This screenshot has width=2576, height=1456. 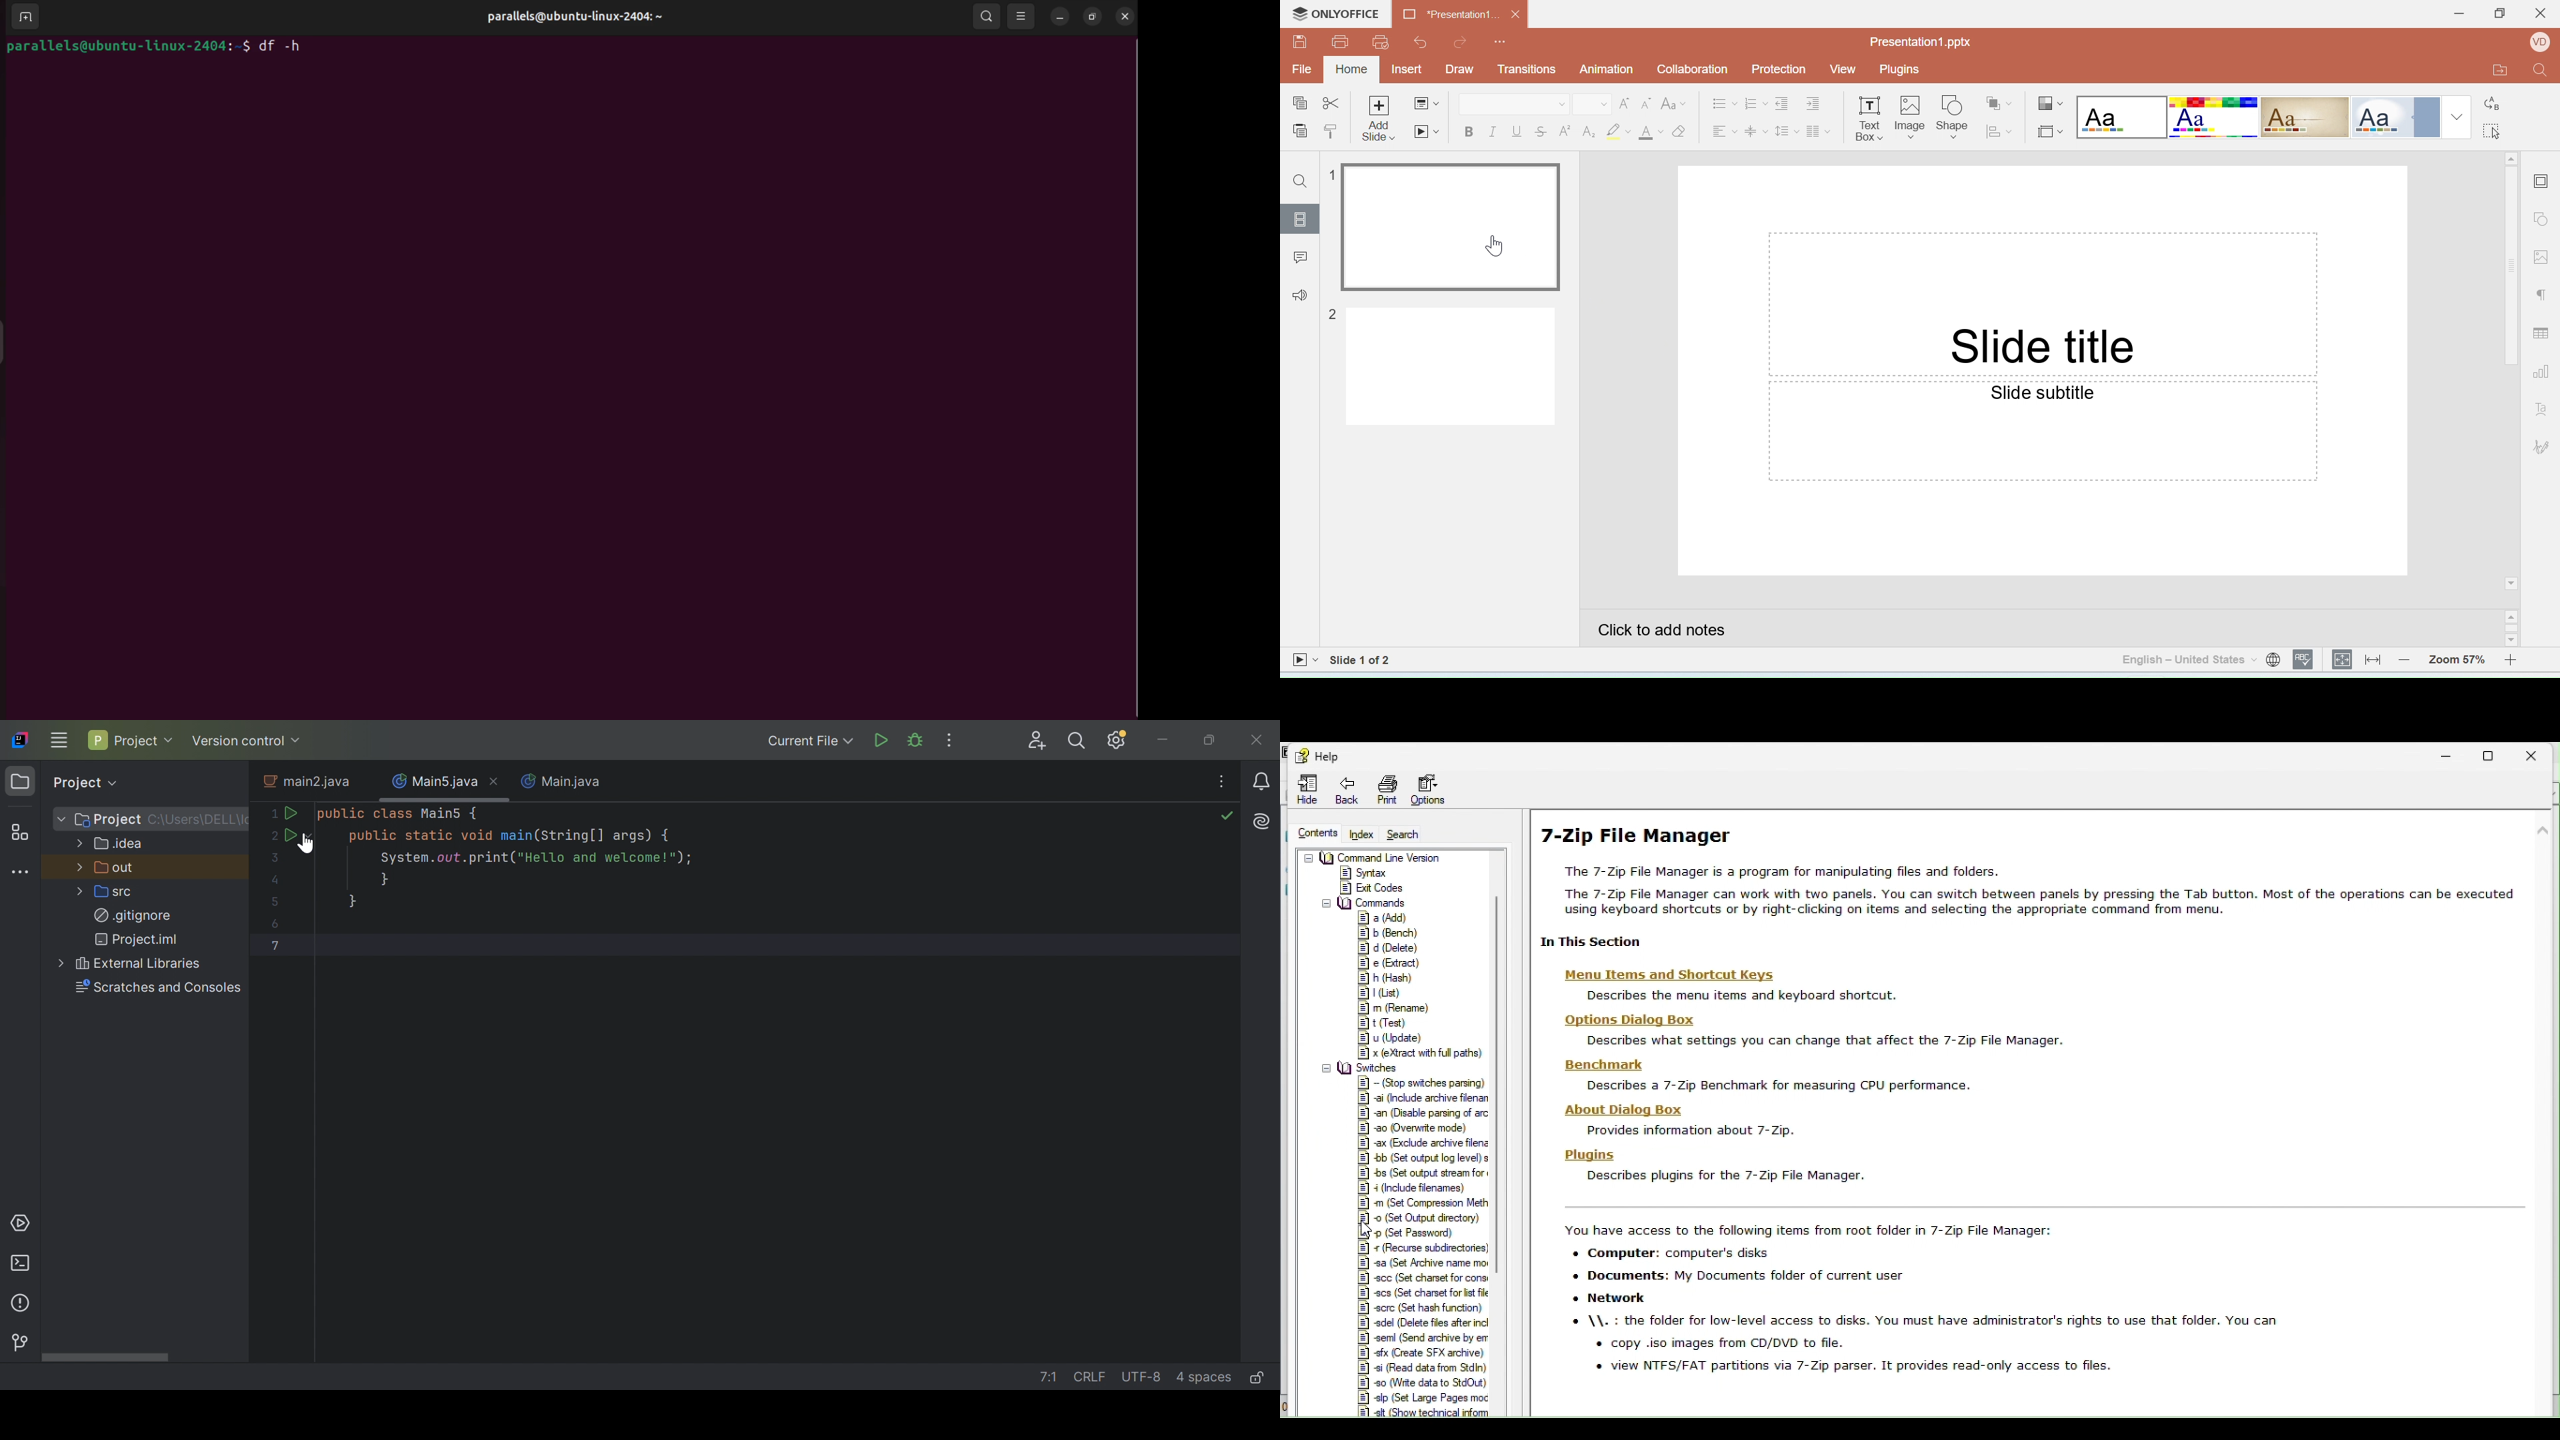 What do you see at coordinates (1681, 975) in the screenshot?
I see `menu items and keyboards shortcuts` at bounding box center [1681, 975].